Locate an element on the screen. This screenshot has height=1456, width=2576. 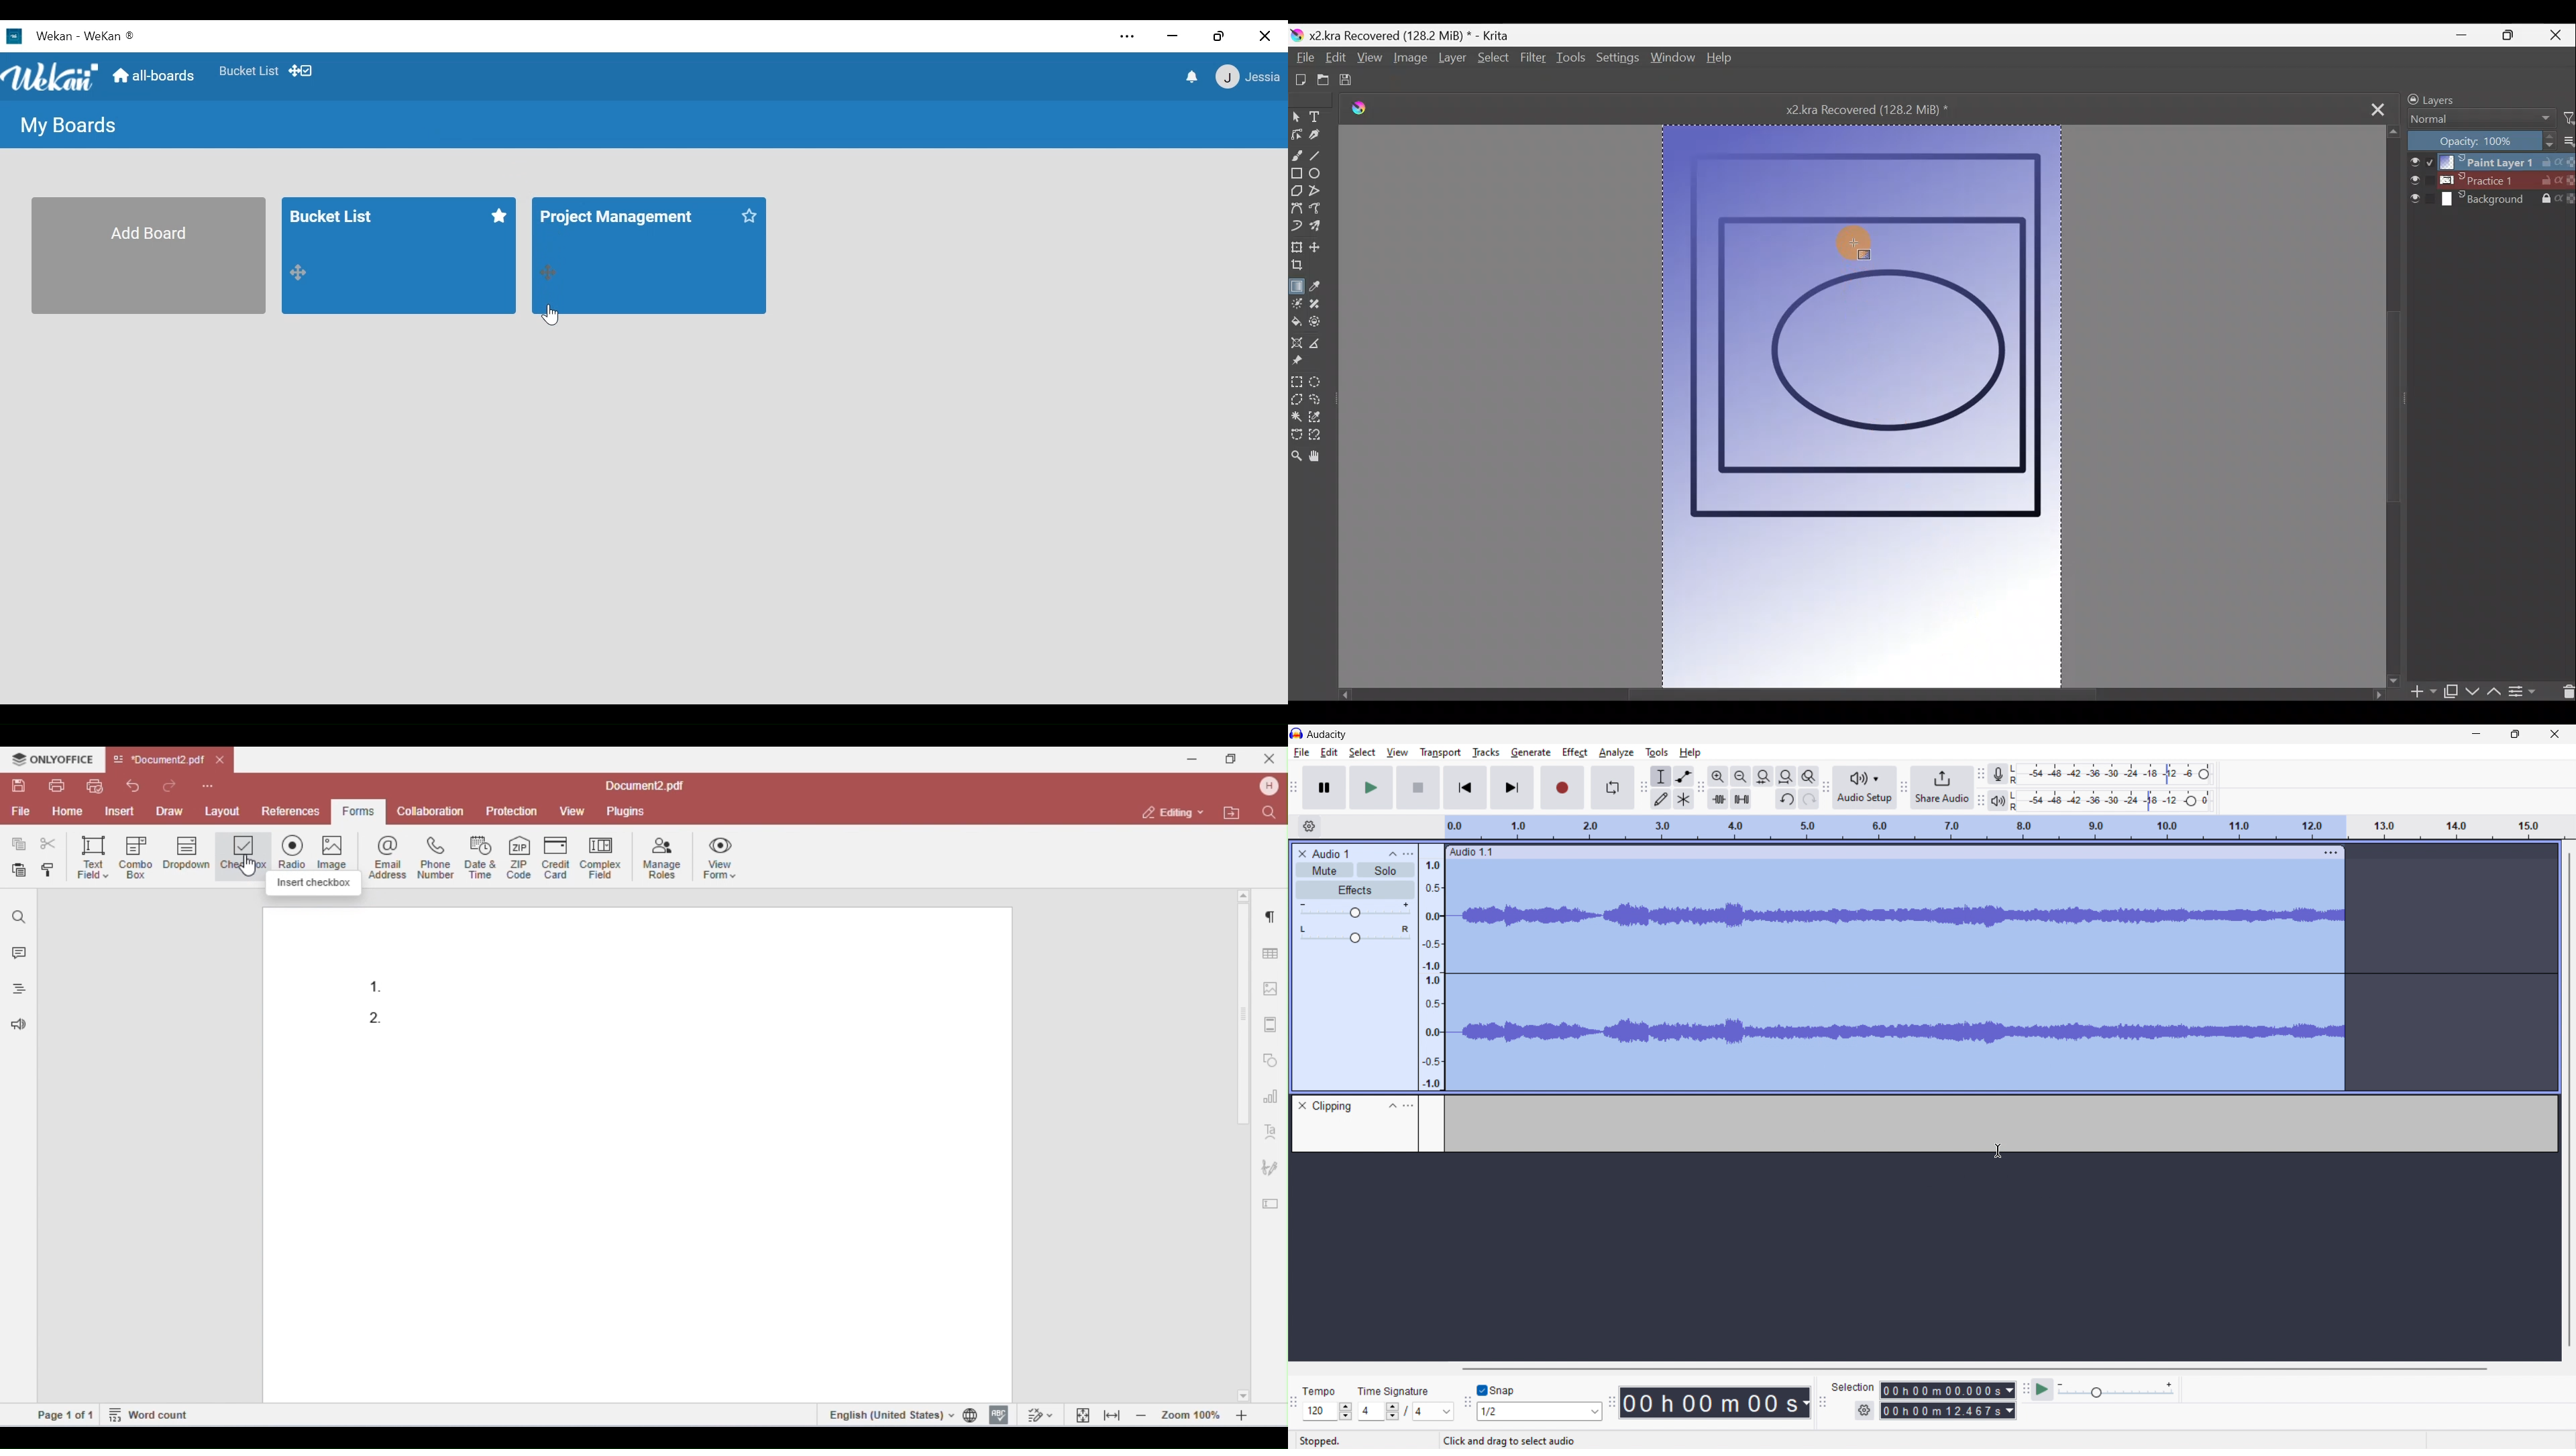
Favorite is located at coordinates (249, 72).